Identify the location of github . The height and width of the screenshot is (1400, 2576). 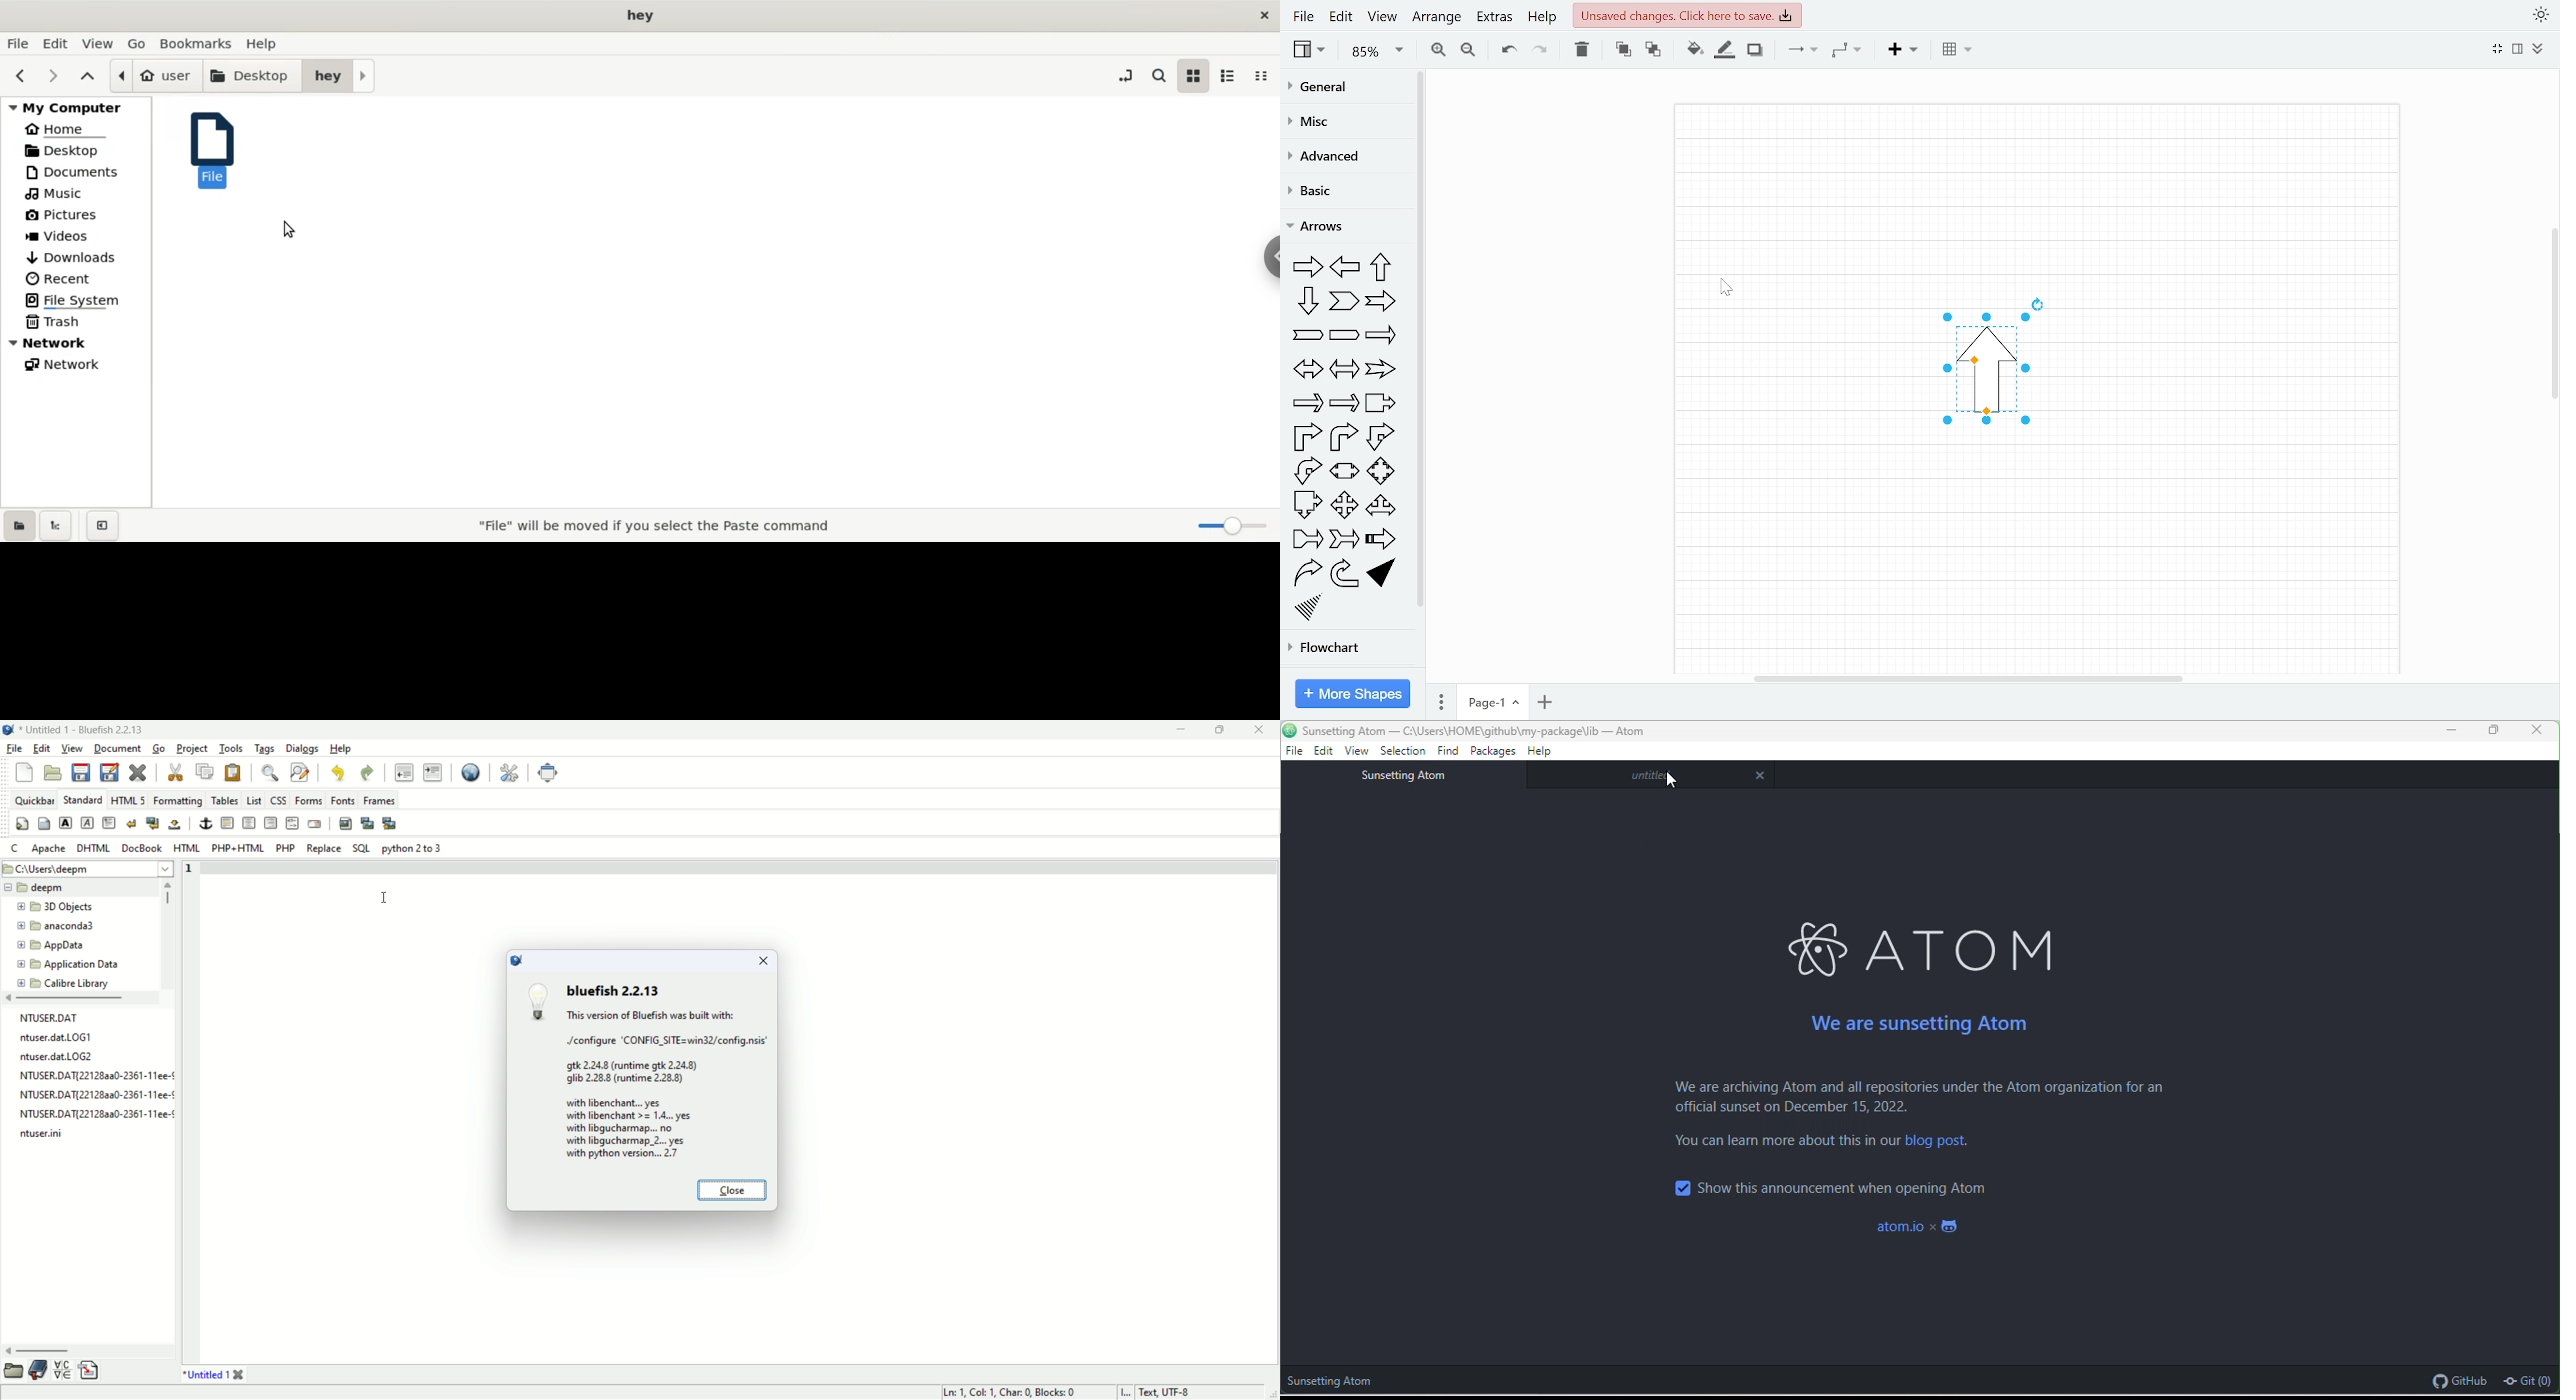
(2475, 1380).